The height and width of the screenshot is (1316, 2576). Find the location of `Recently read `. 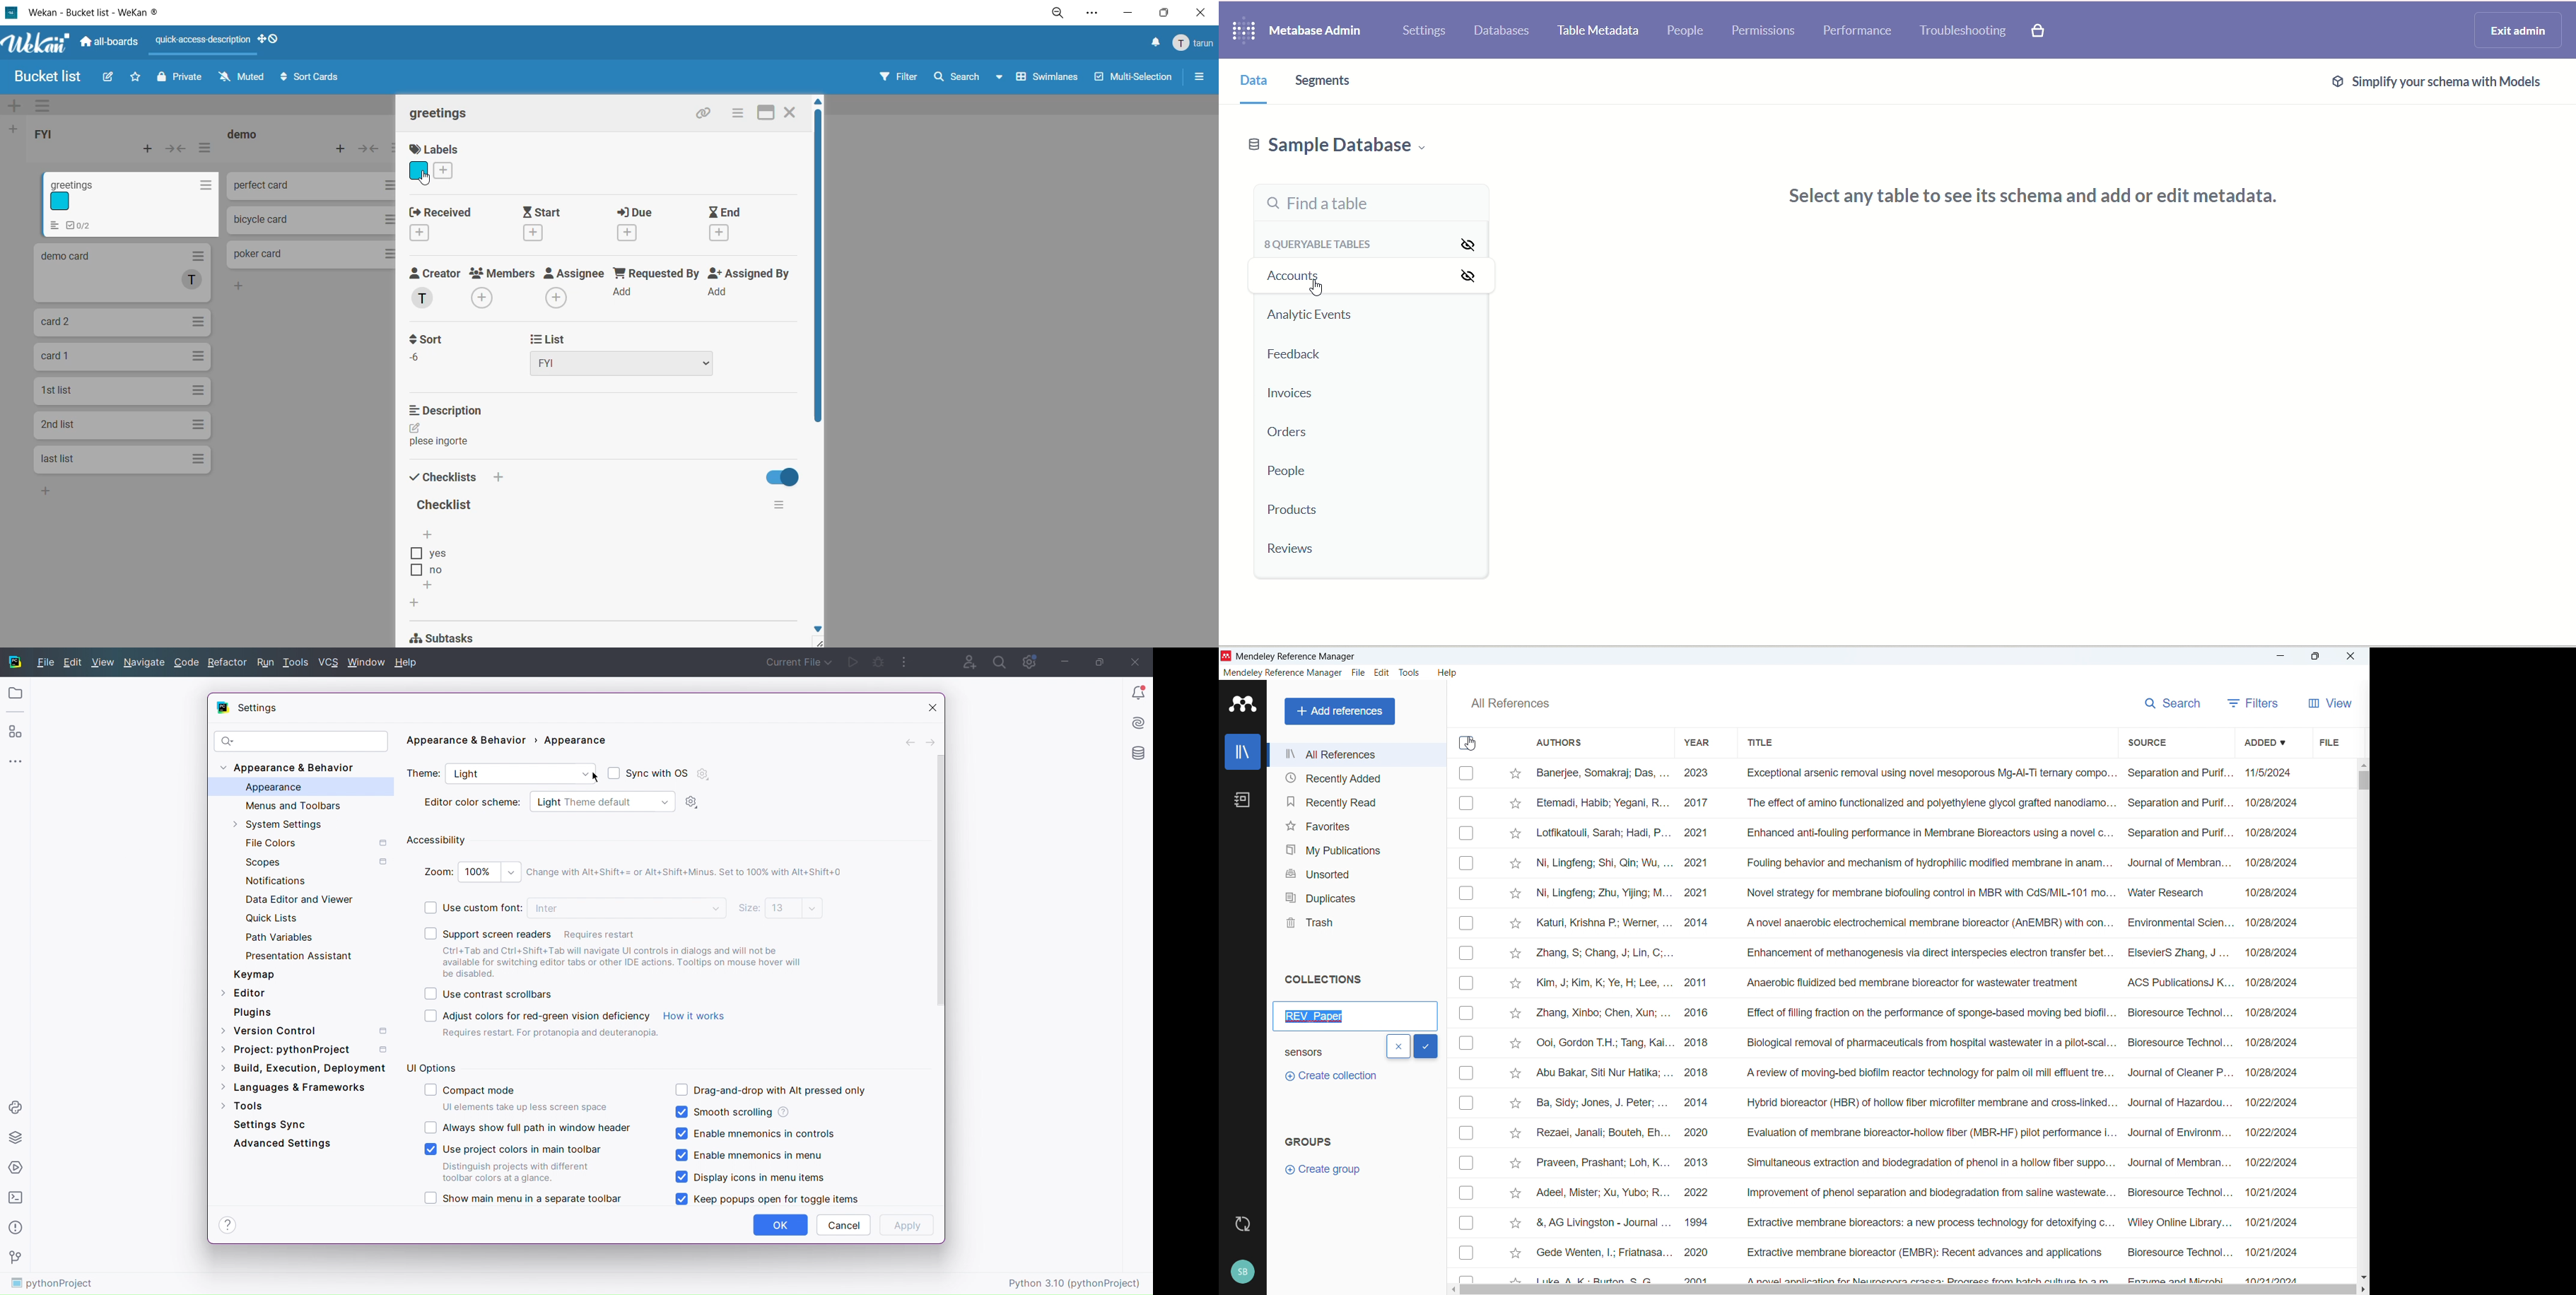

Recently read  is located at coordinates (1355, 800).